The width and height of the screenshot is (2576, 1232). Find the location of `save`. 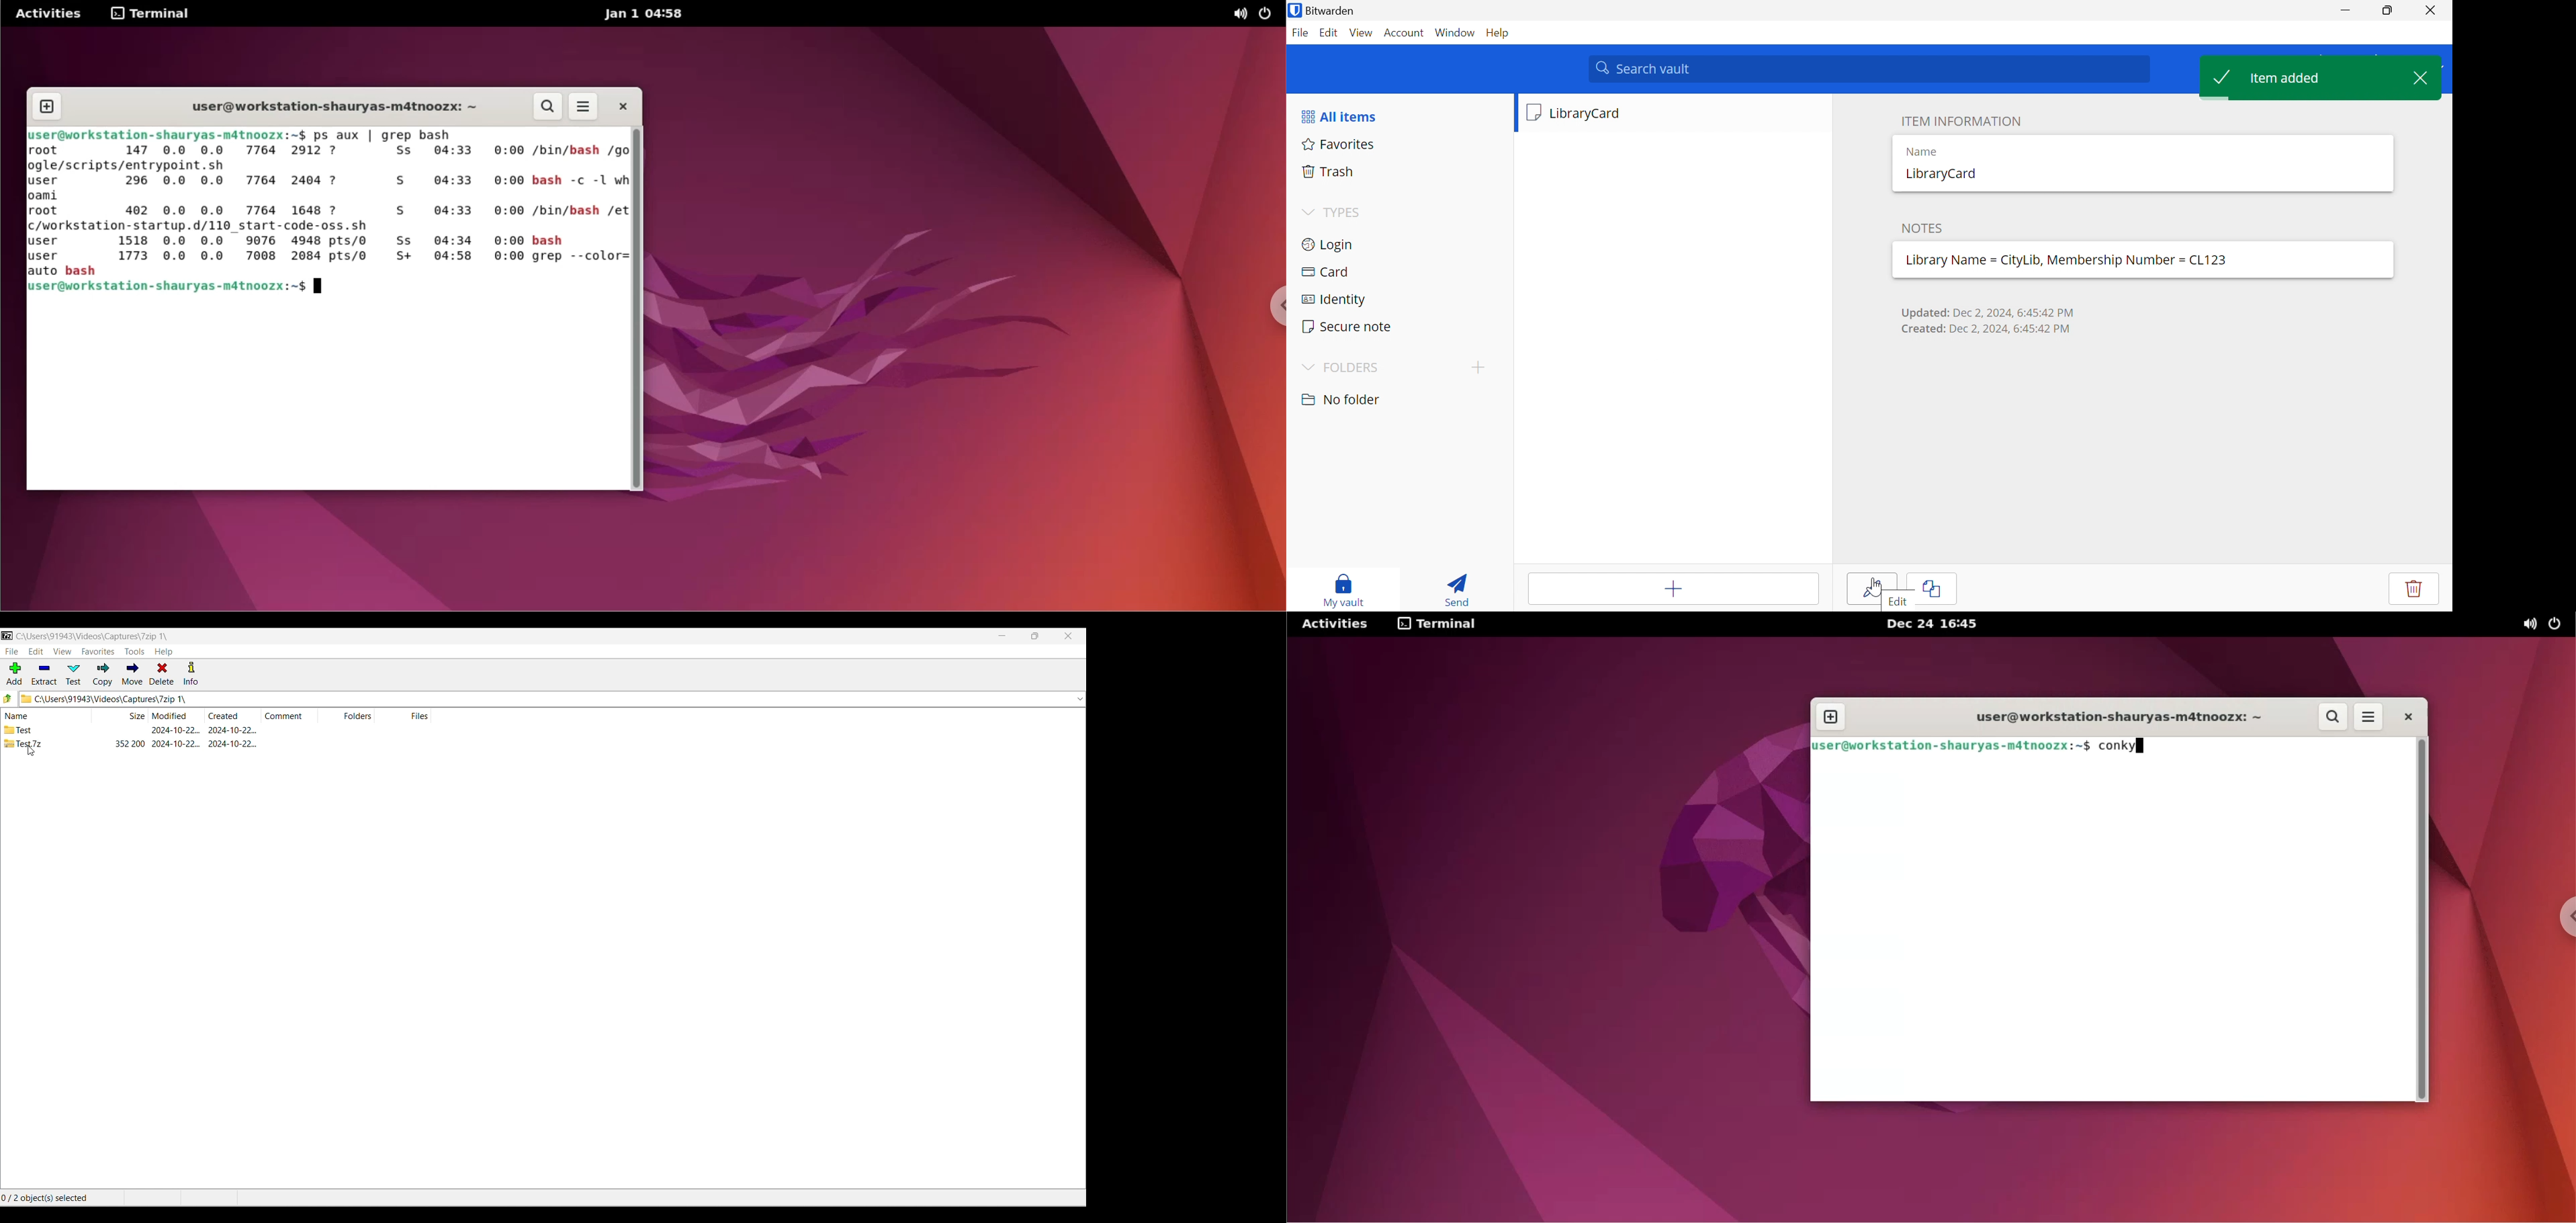

save is located at coordinates (1873, 588).